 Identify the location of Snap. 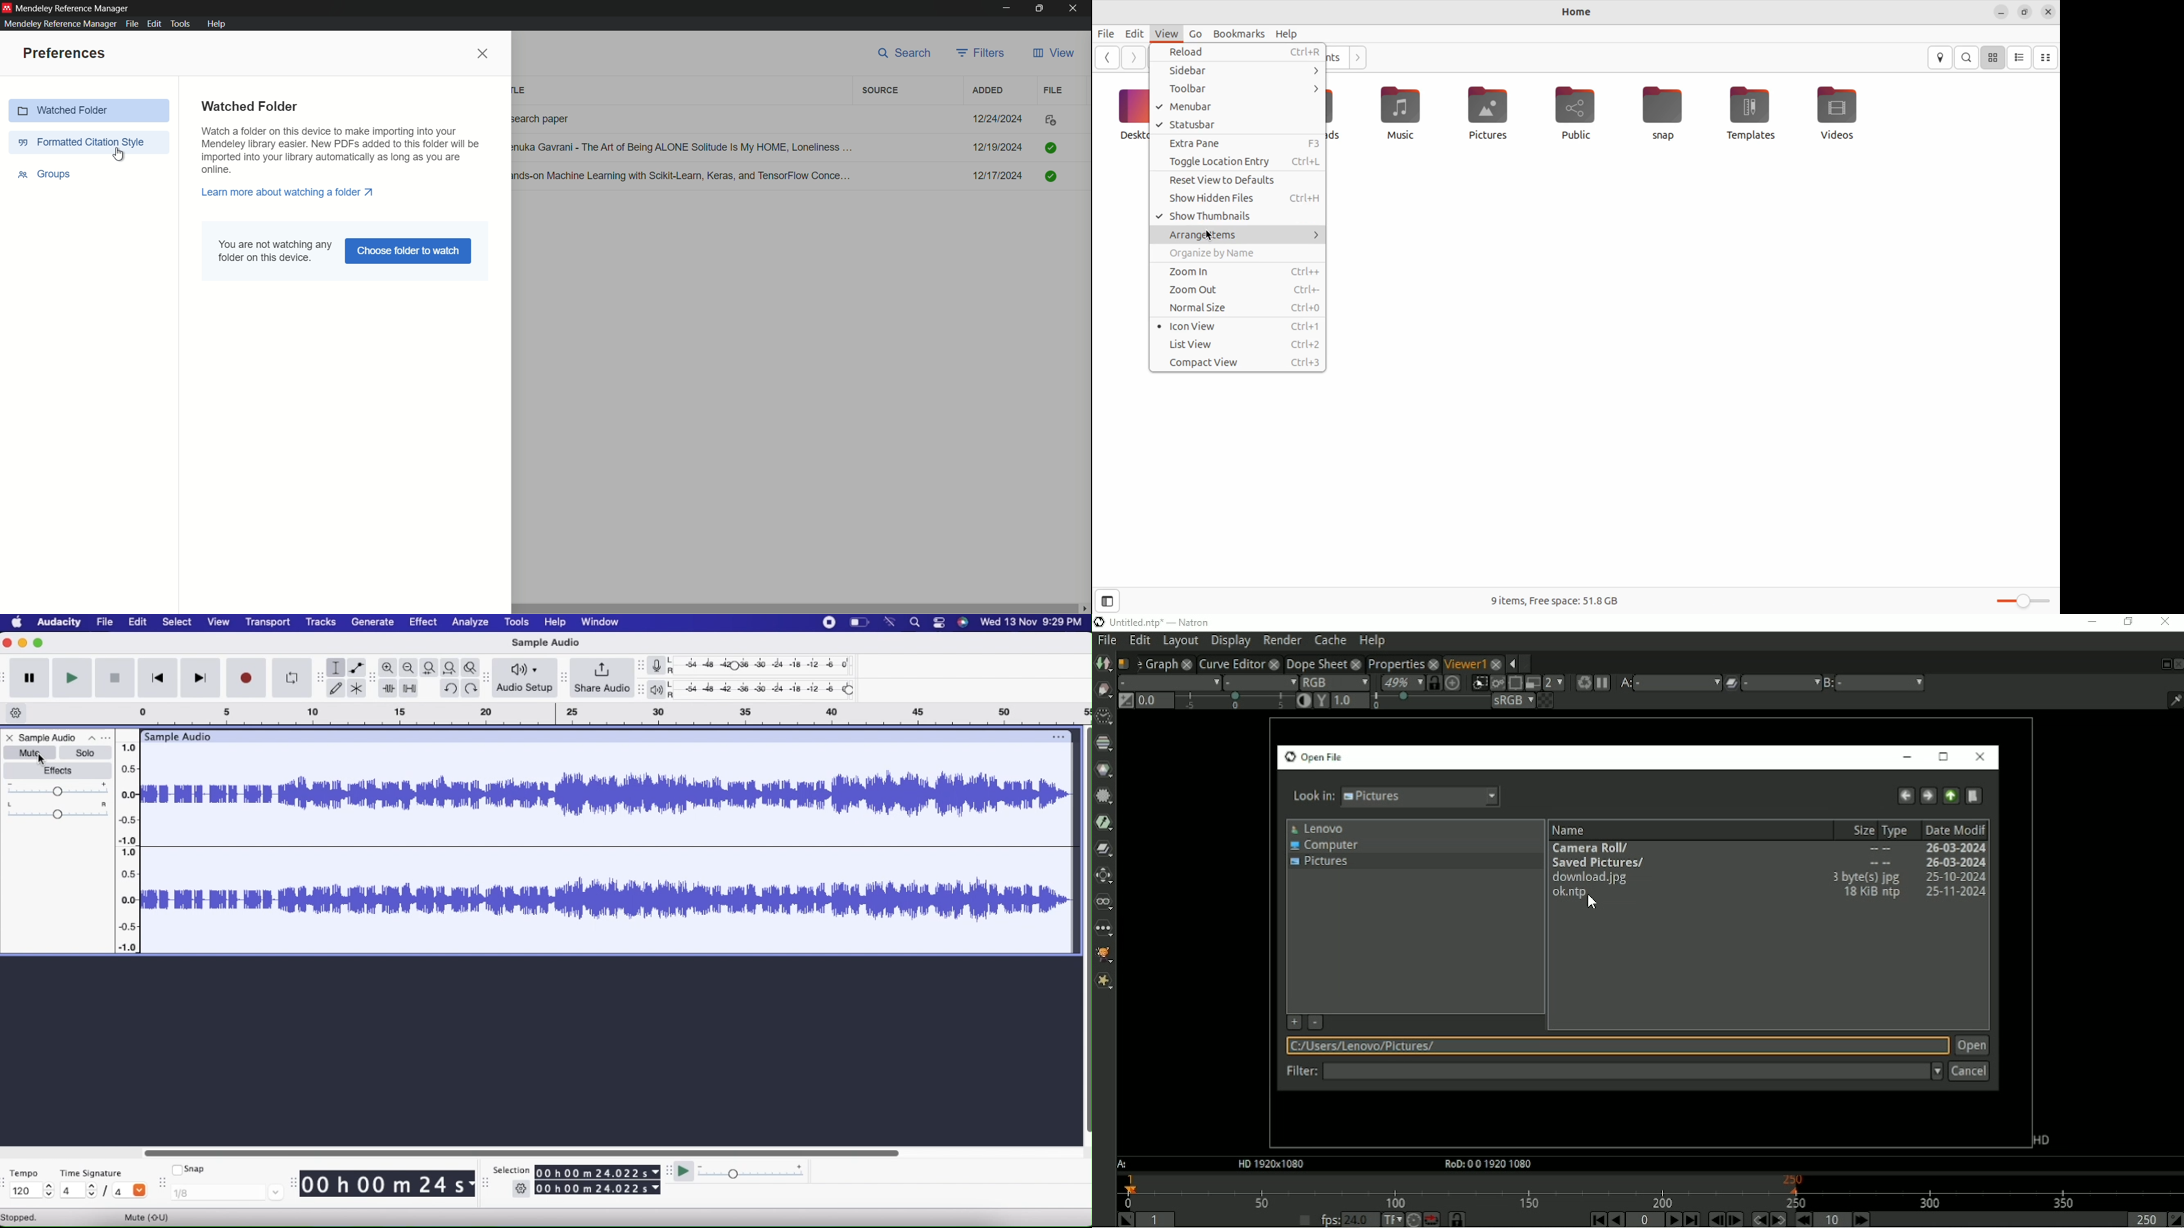
(190, 1171).